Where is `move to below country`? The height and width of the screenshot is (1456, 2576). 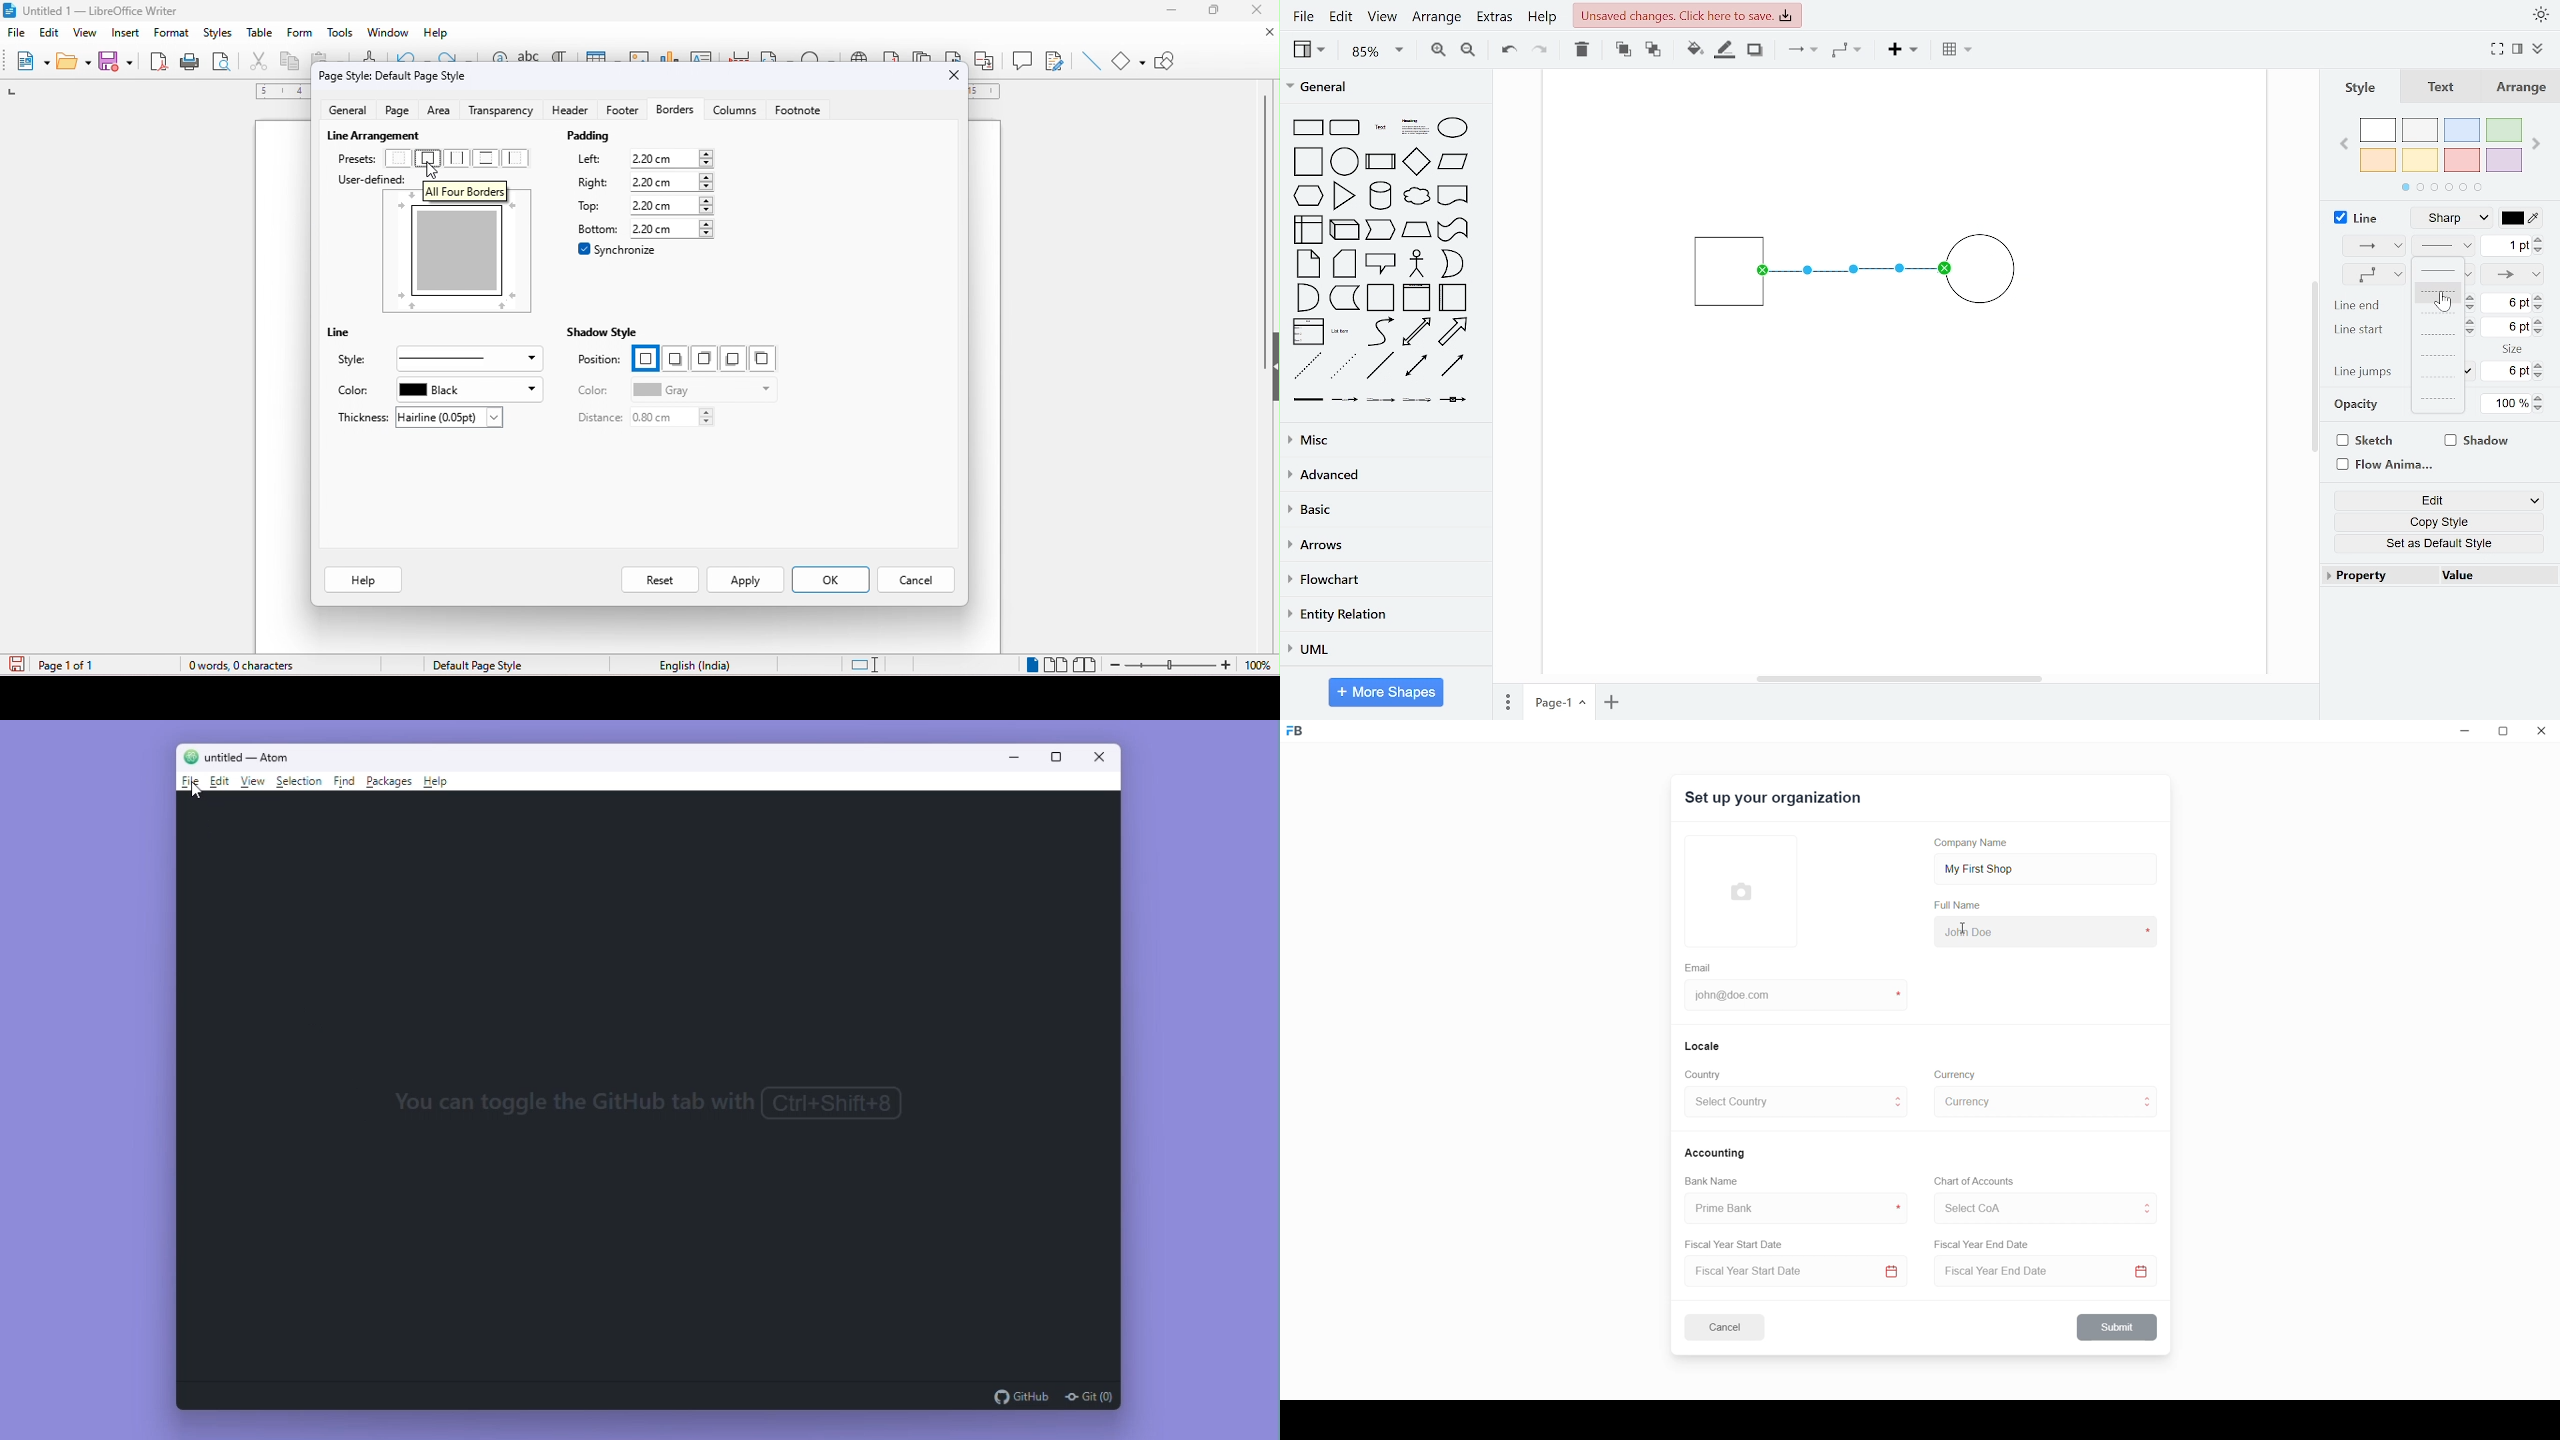
move to below country is located at coordinates (1901, 1110).